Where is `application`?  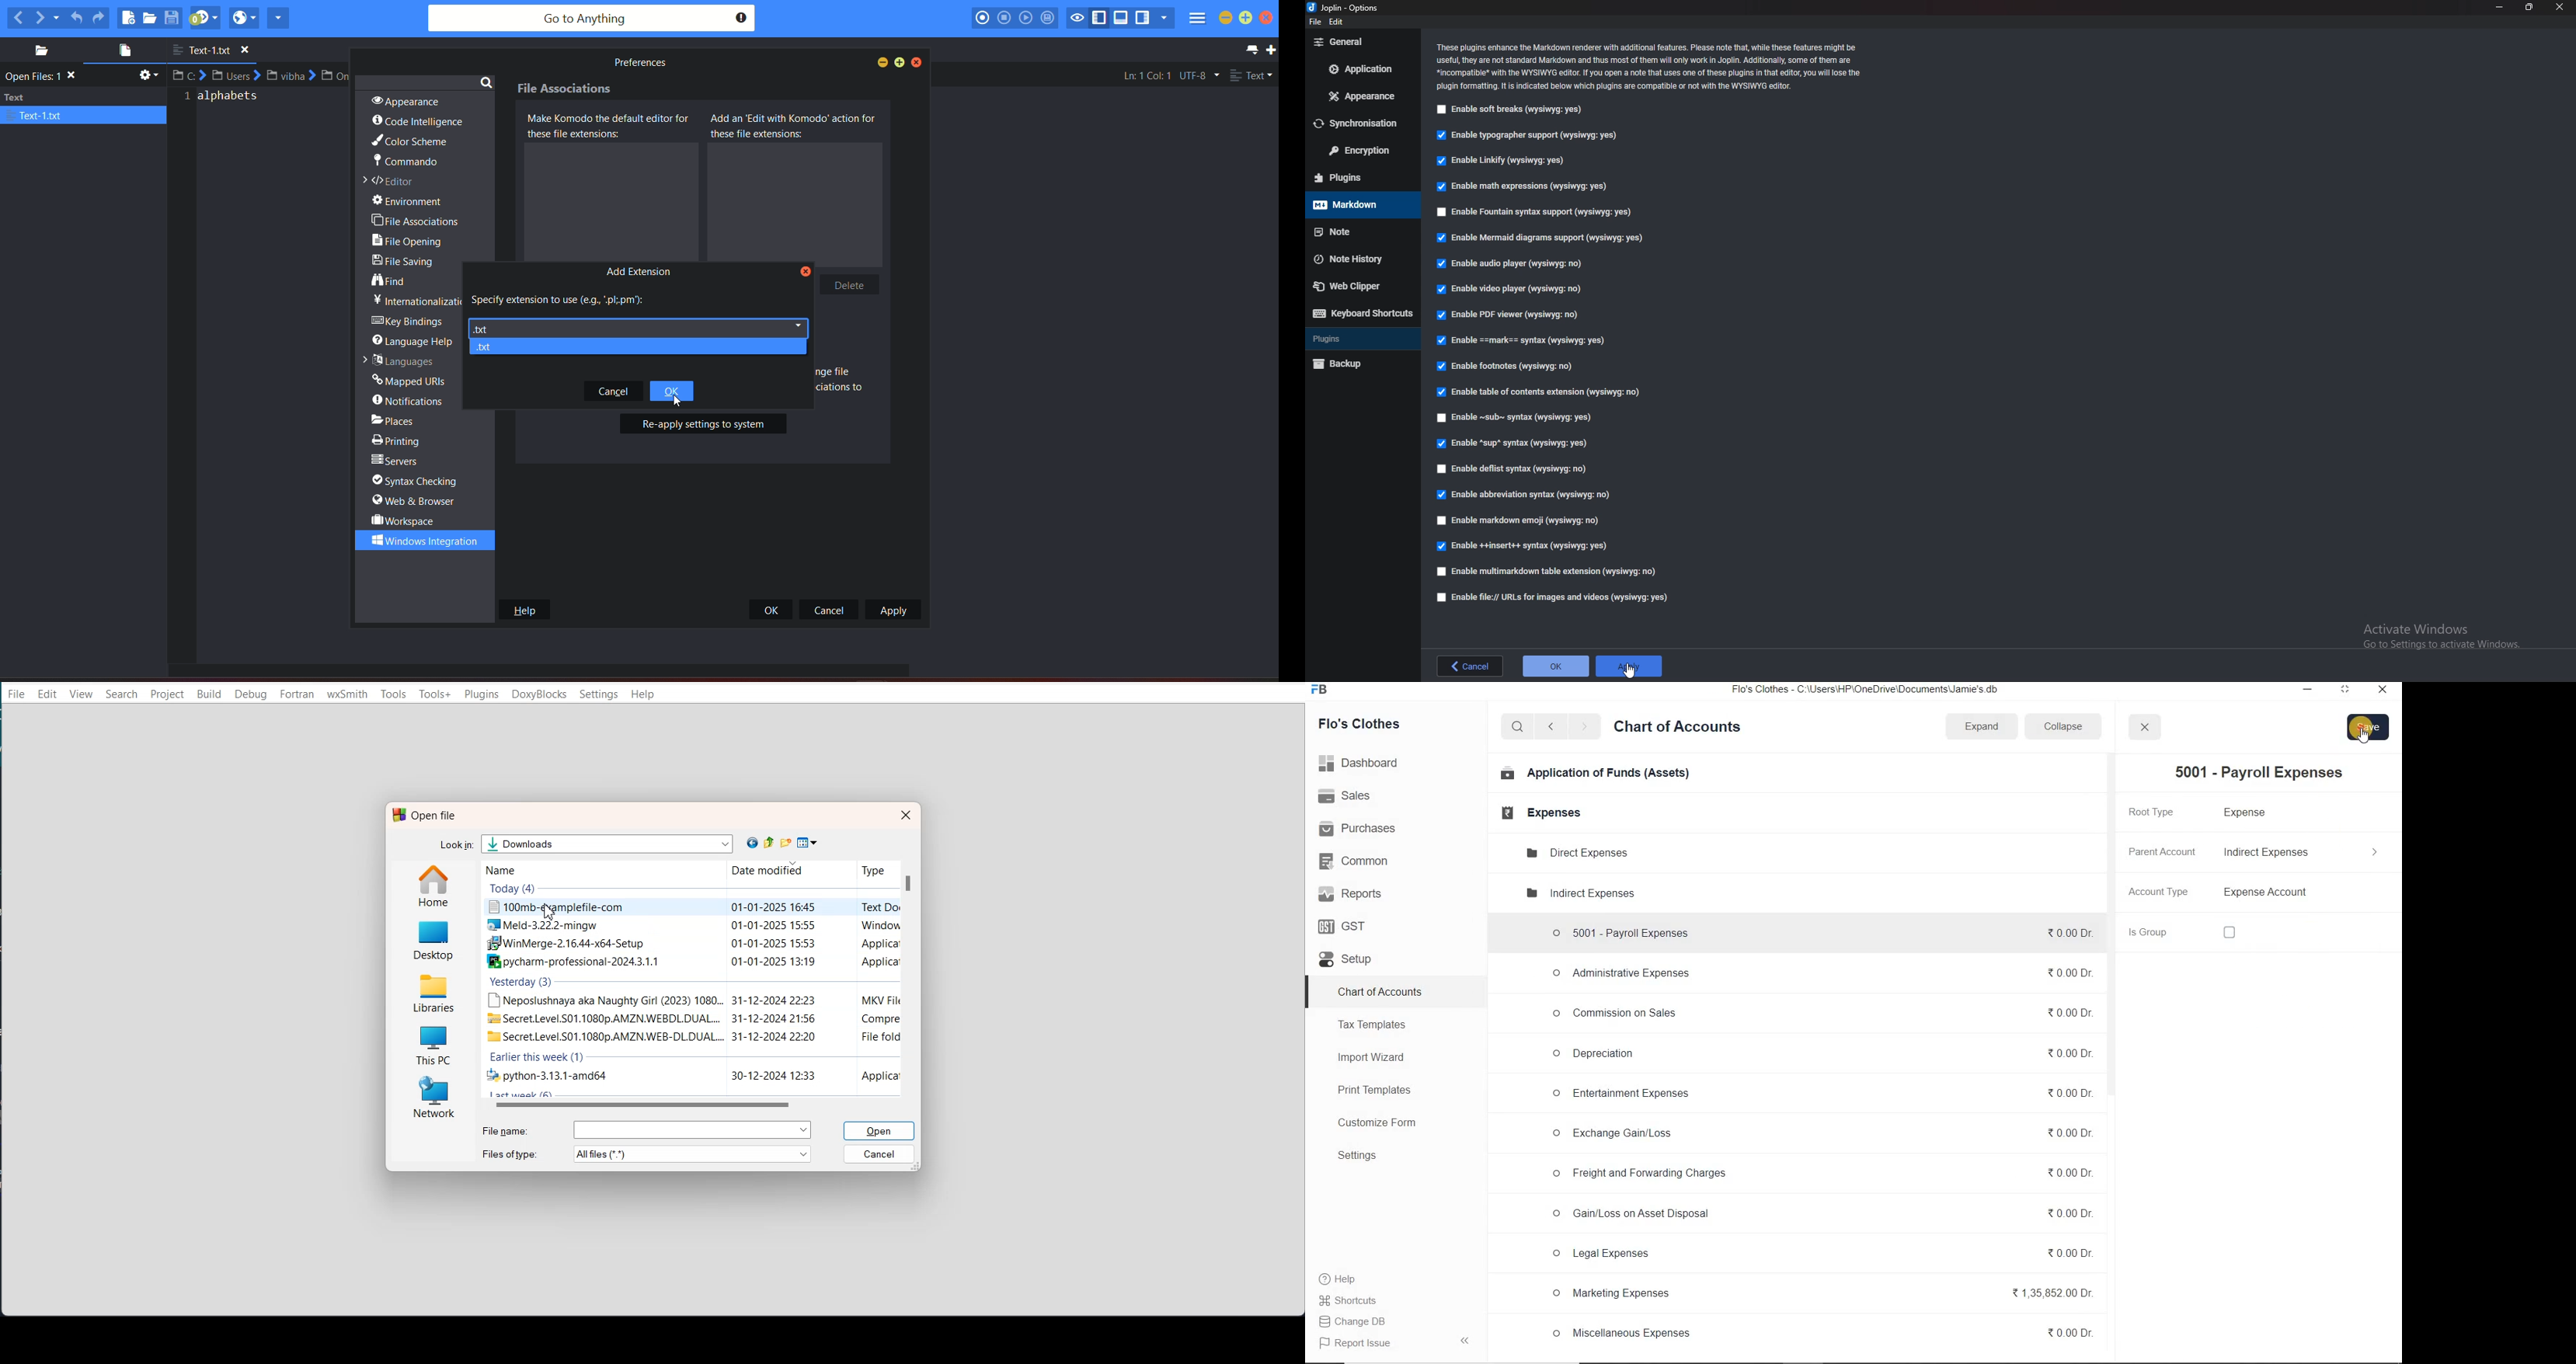
application is located at coordinates (1360, 68).